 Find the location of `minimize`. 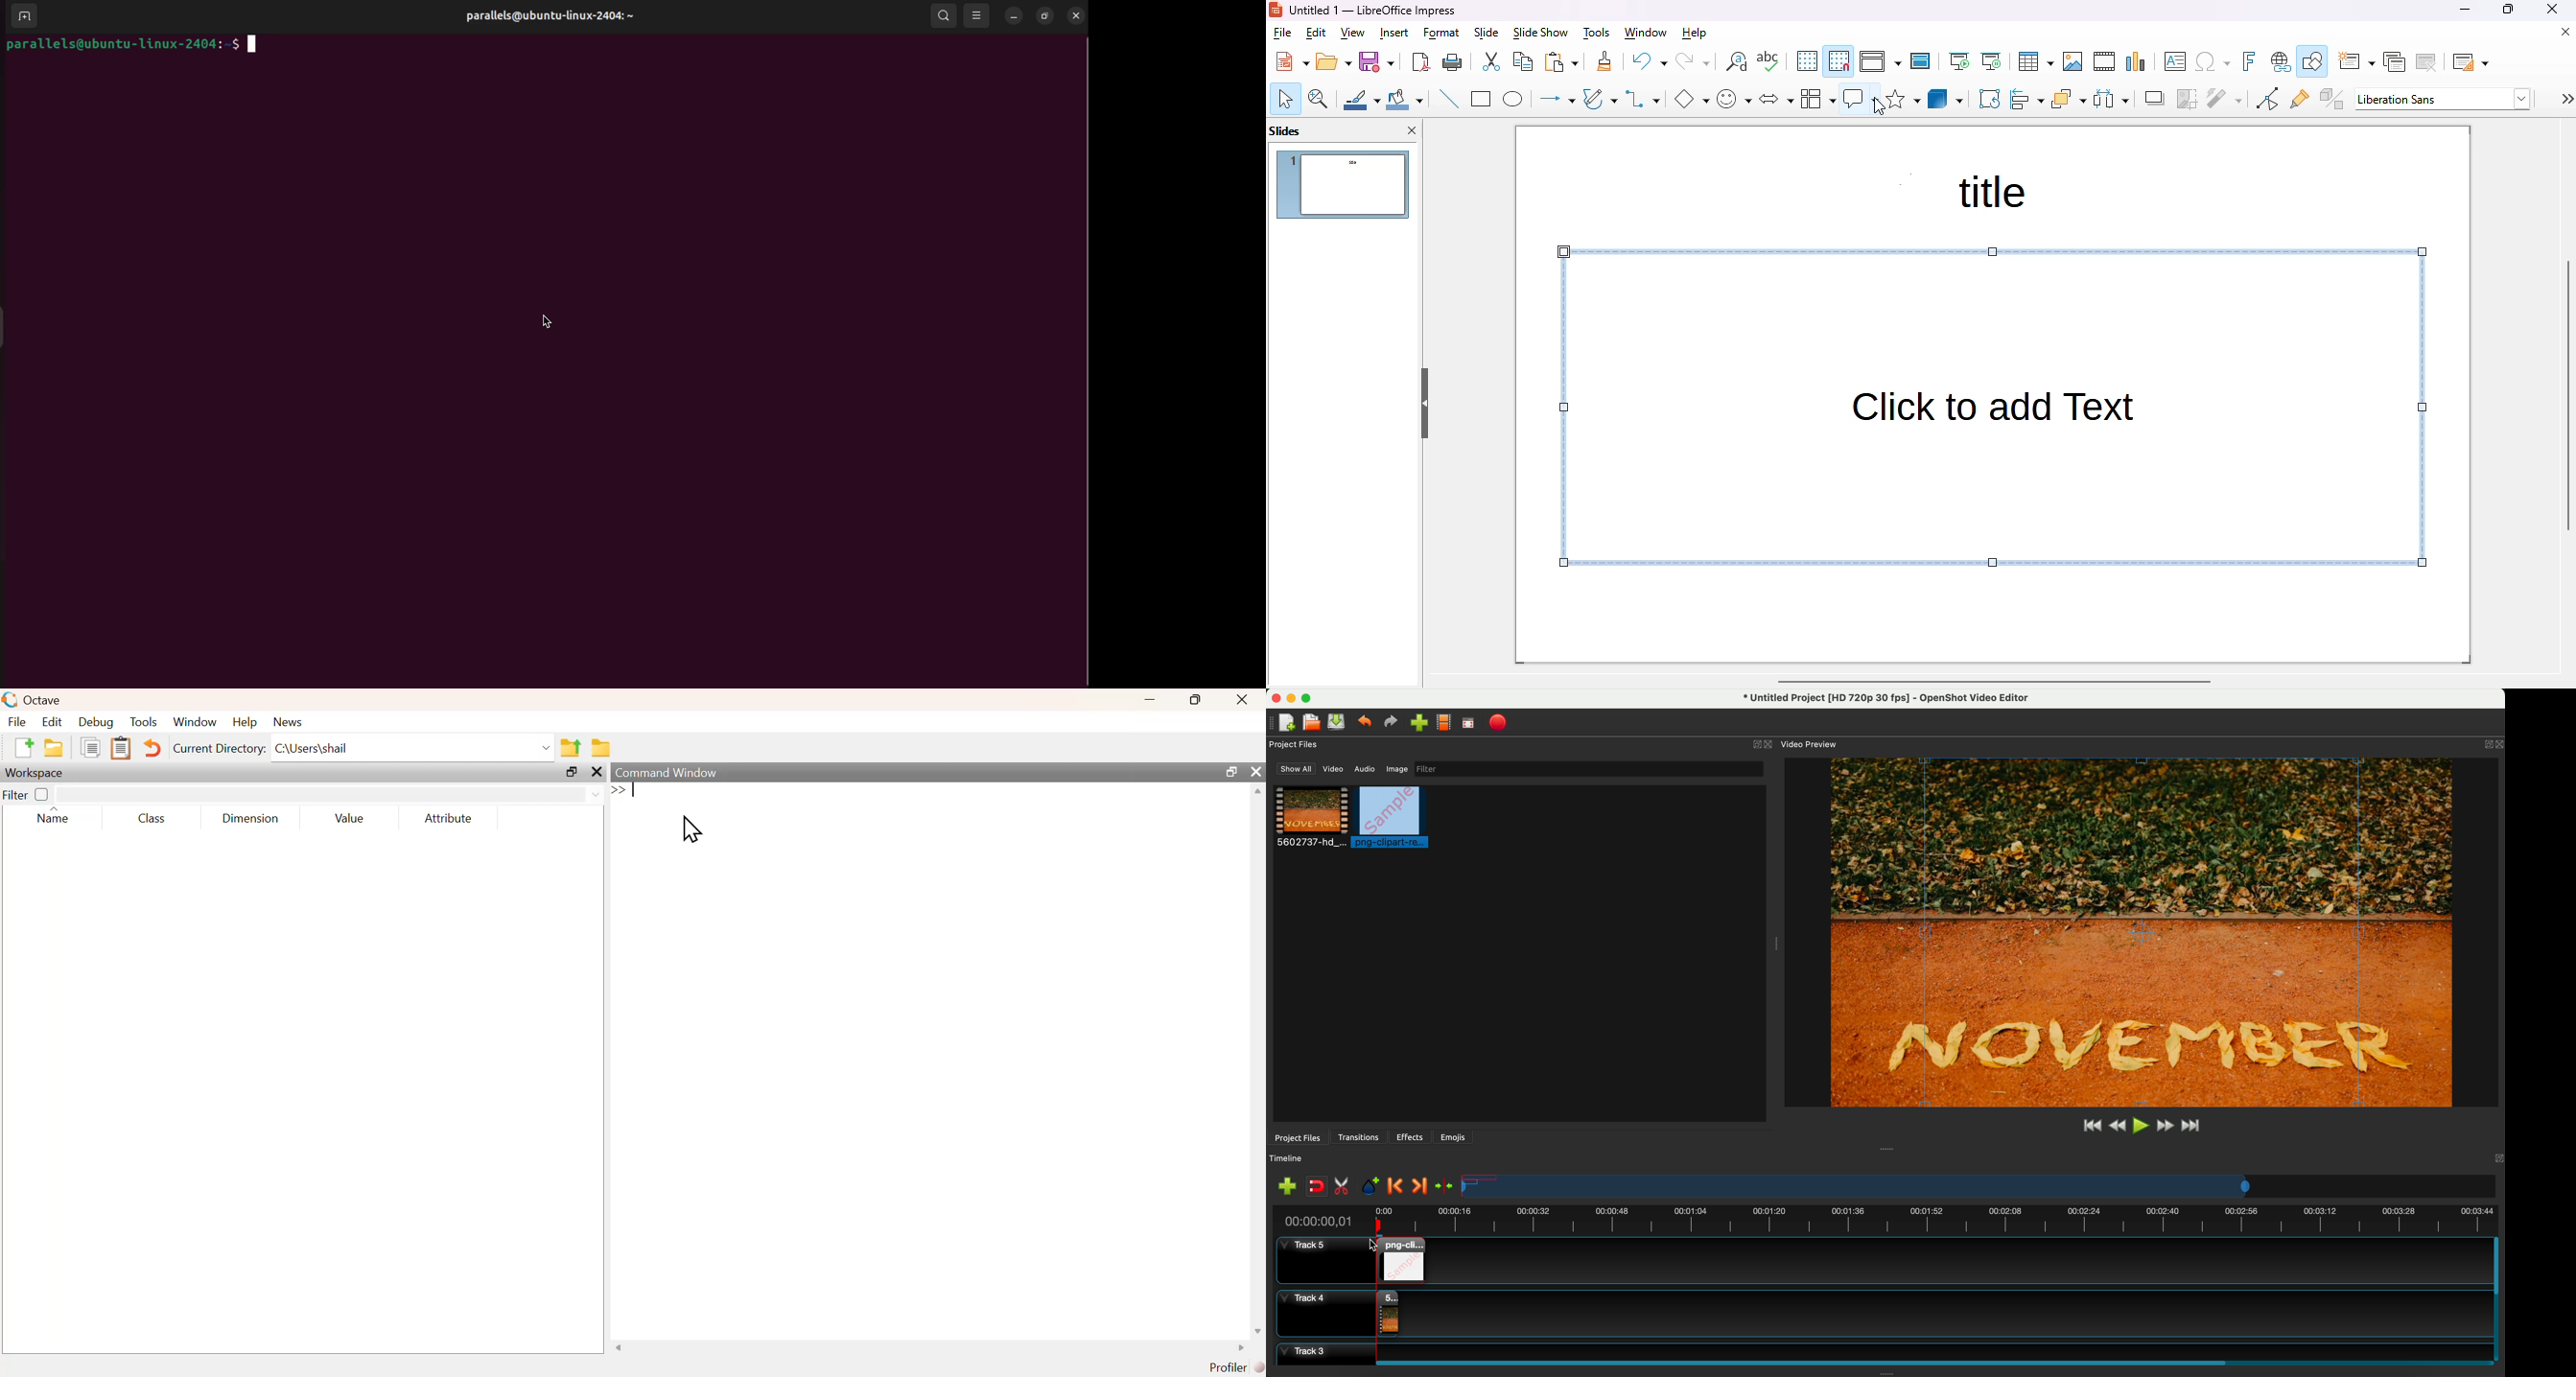

minimize is located at coordinates (1014, 15).